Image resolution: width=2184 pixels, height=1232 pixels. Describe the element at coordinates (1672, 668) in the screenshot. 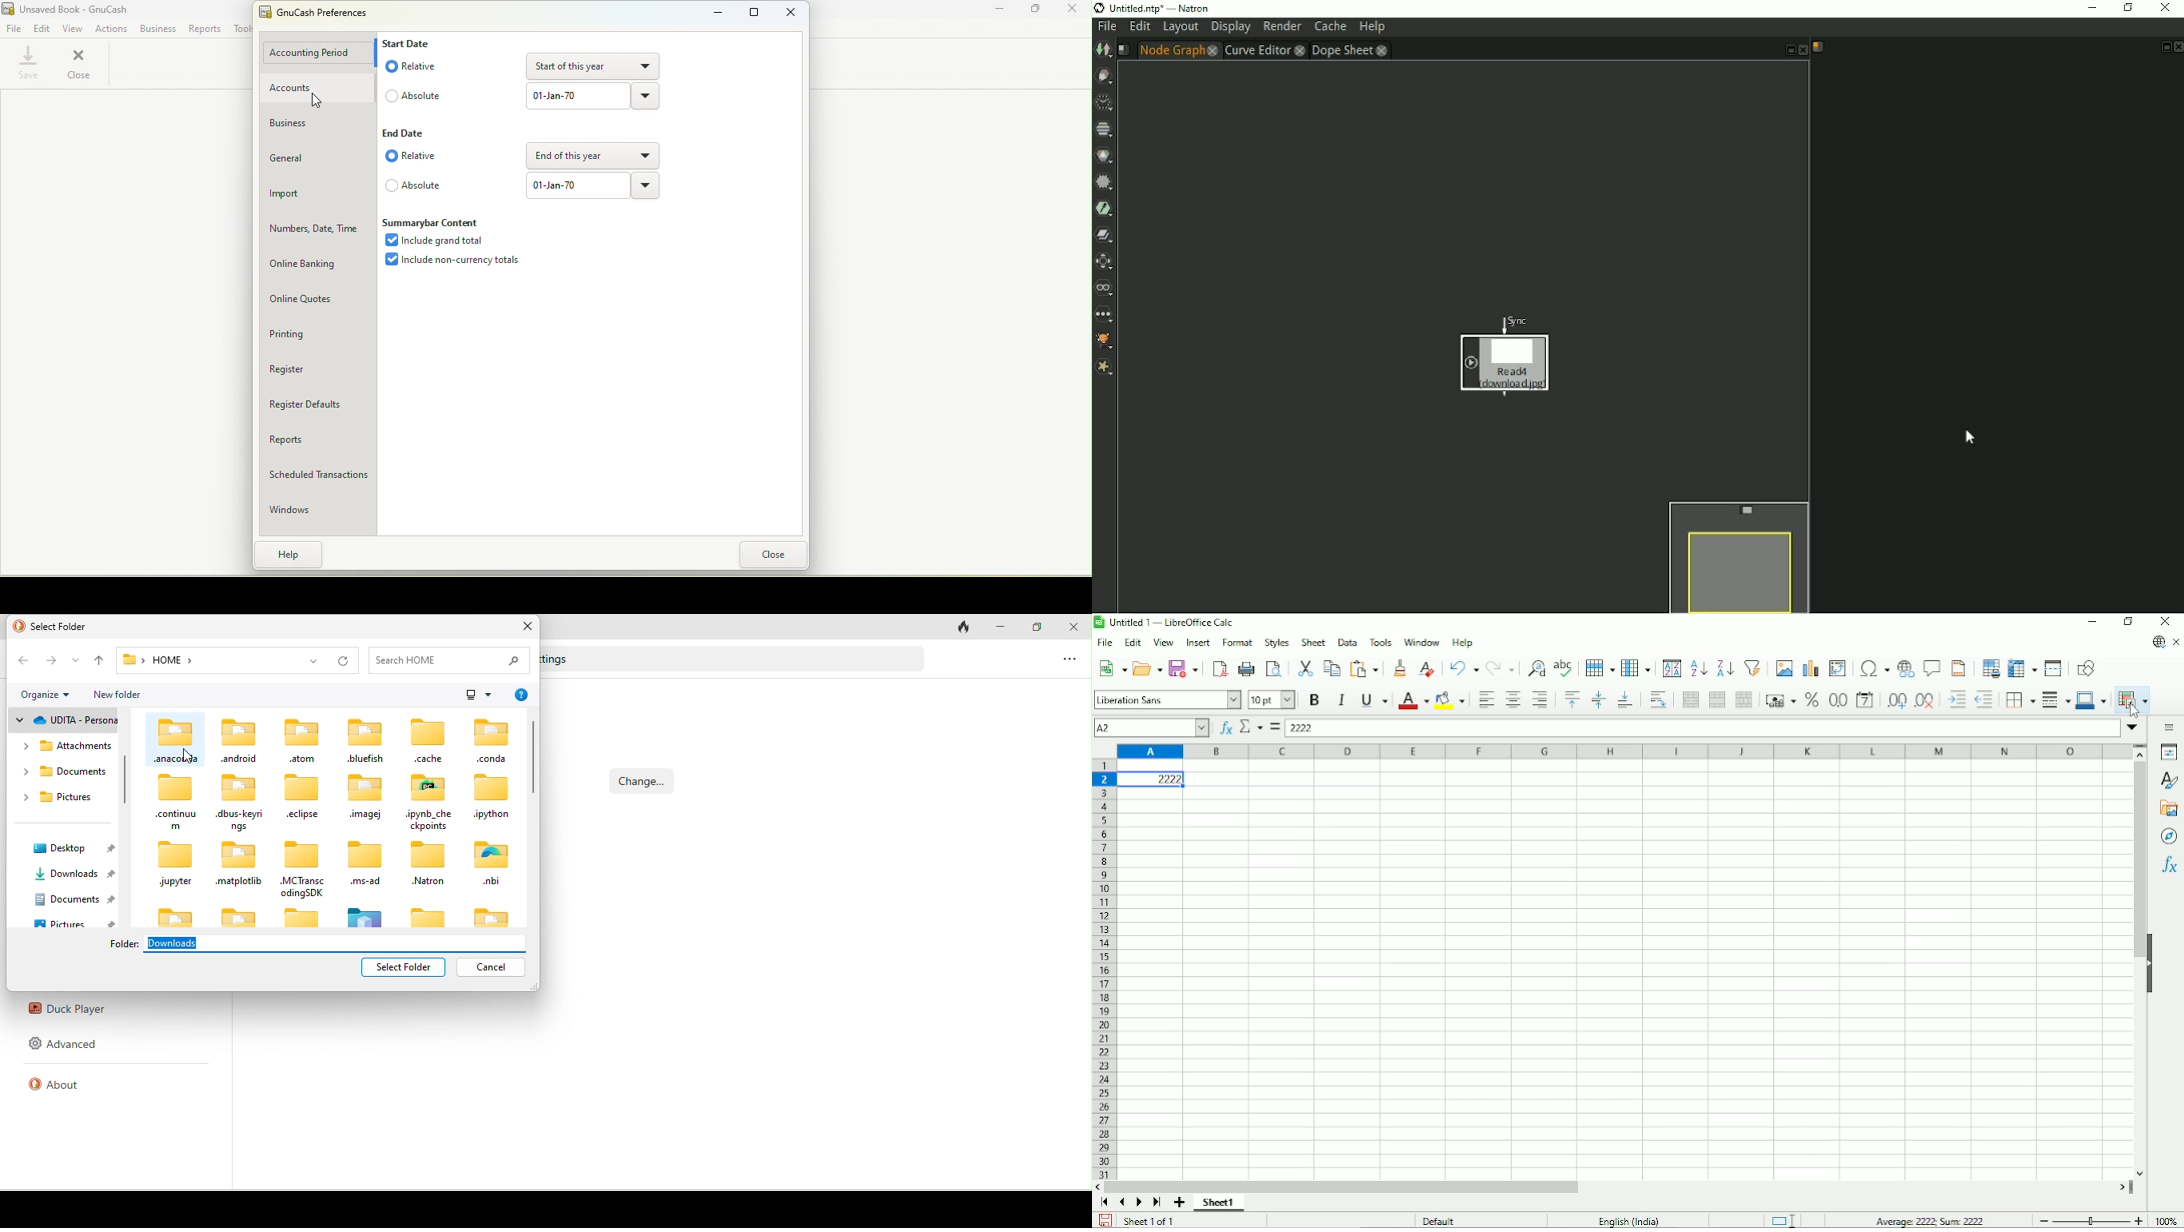

I see `Sort` at that location.